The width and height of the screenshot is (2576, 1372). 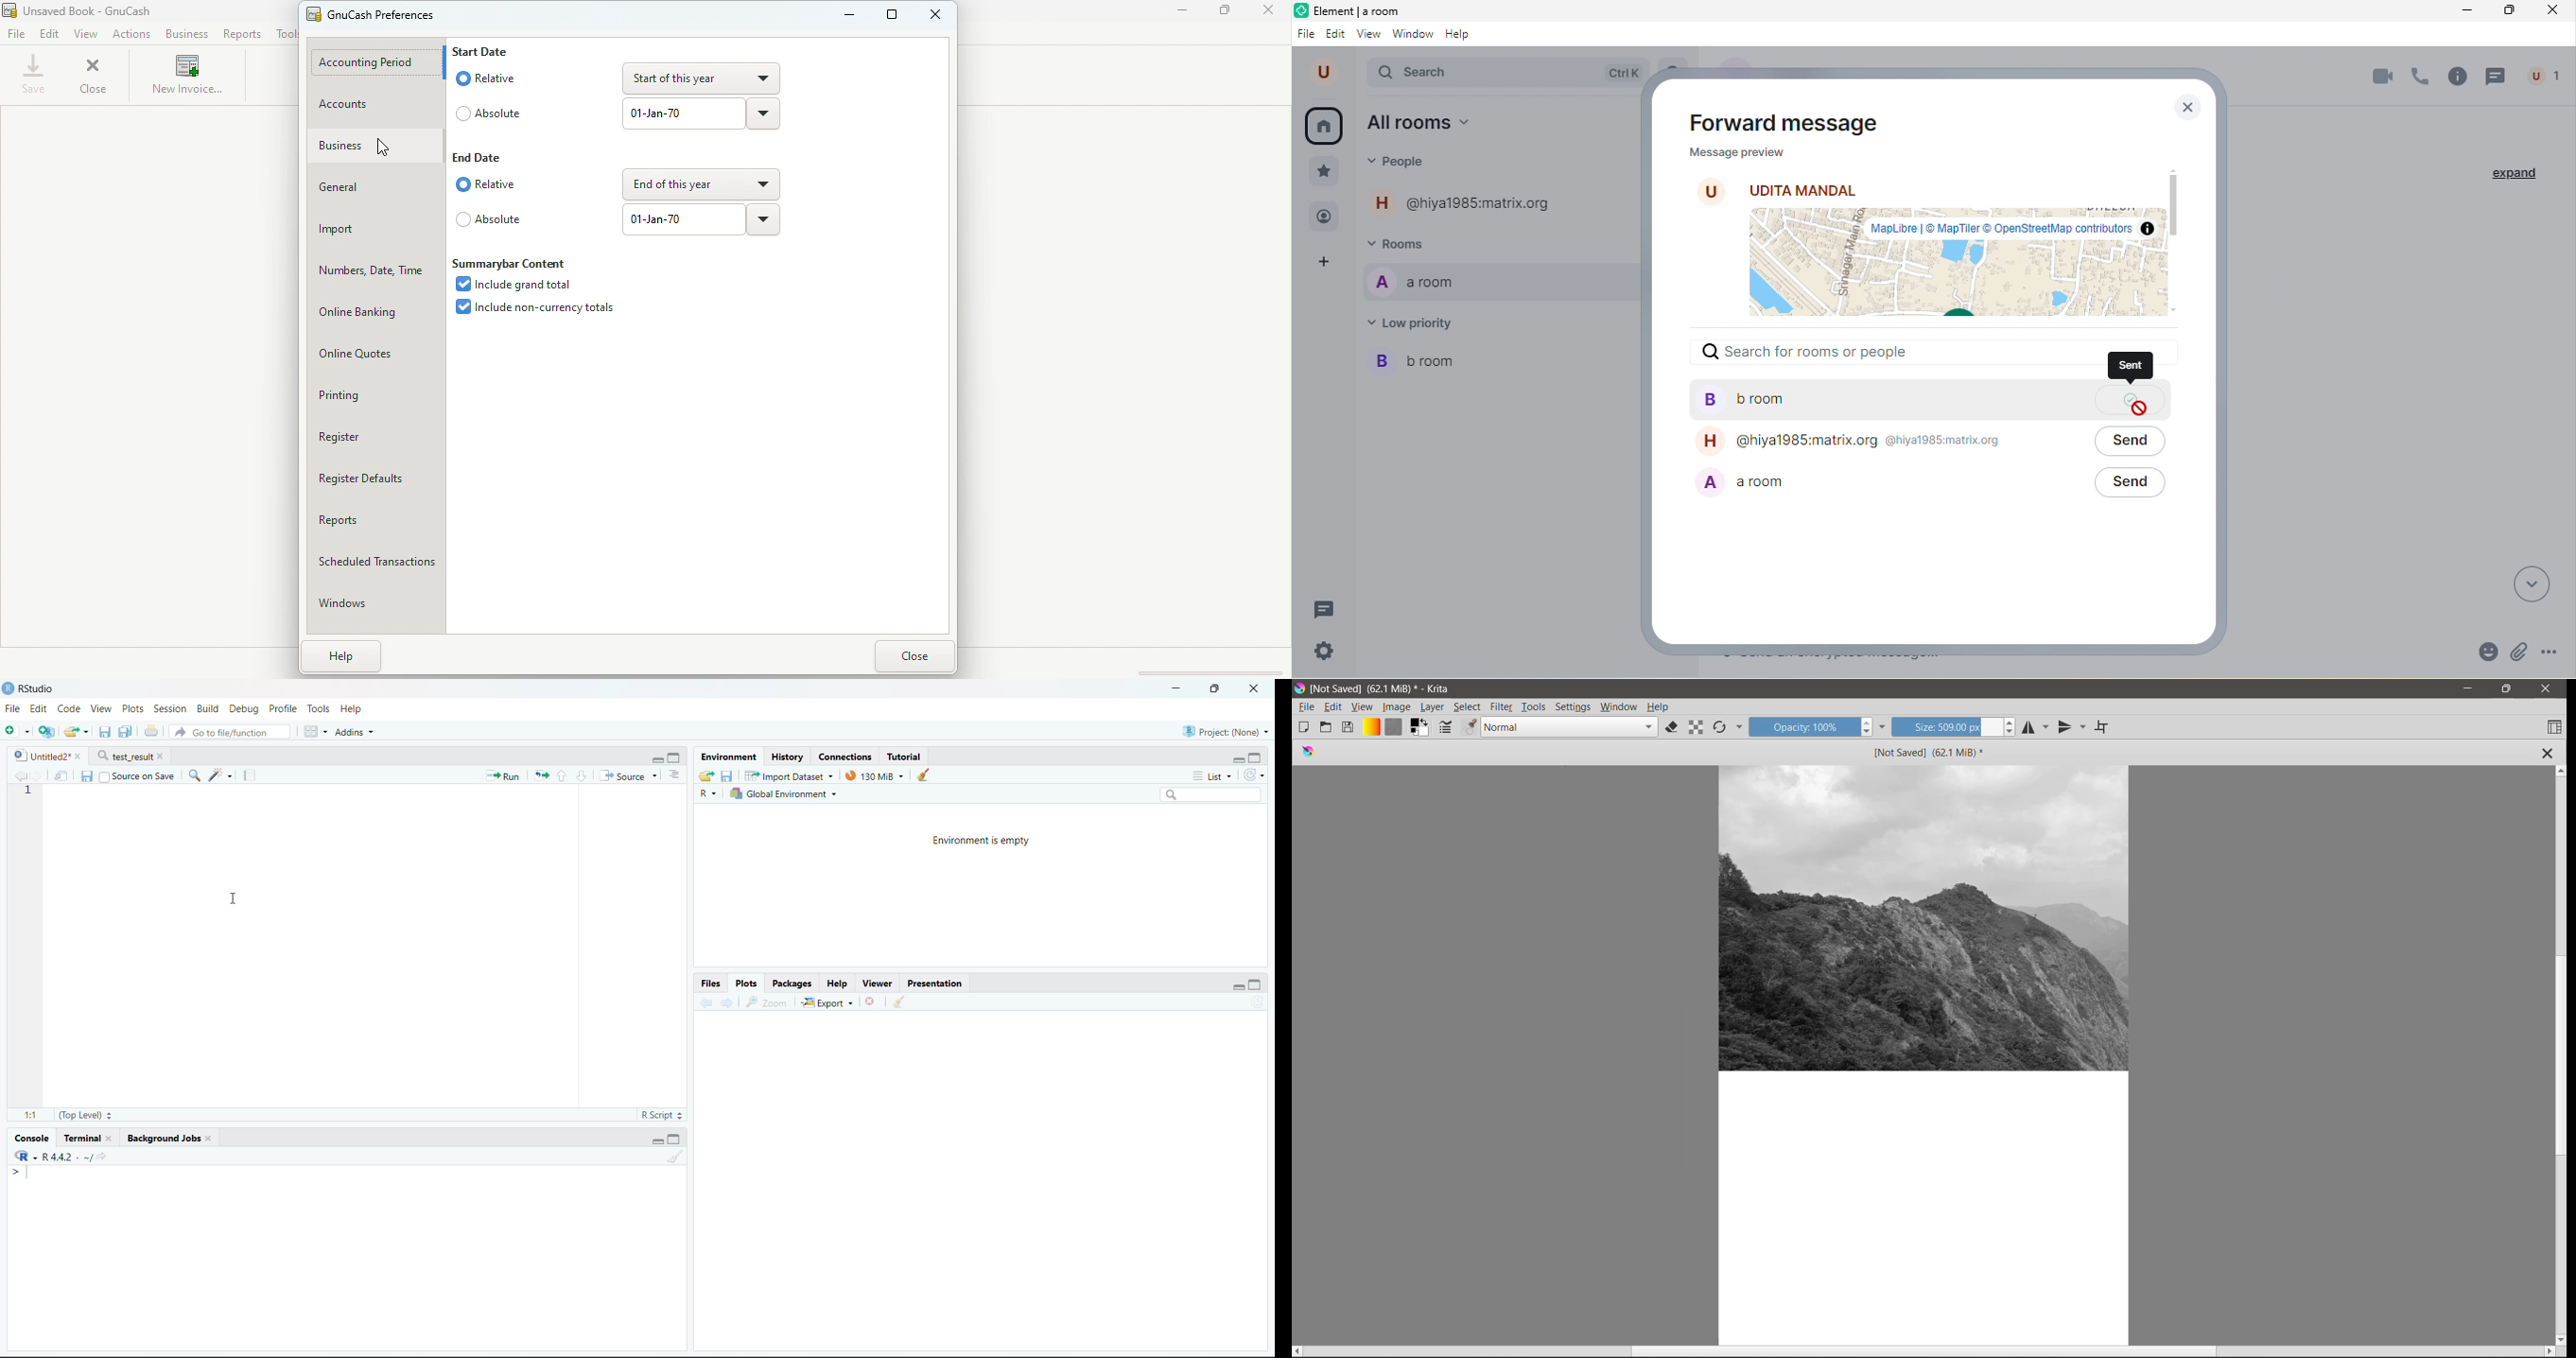 What do you see at coordinates (788, 755) in the screenshot?
I see `History` at bounding box center [788, 755].